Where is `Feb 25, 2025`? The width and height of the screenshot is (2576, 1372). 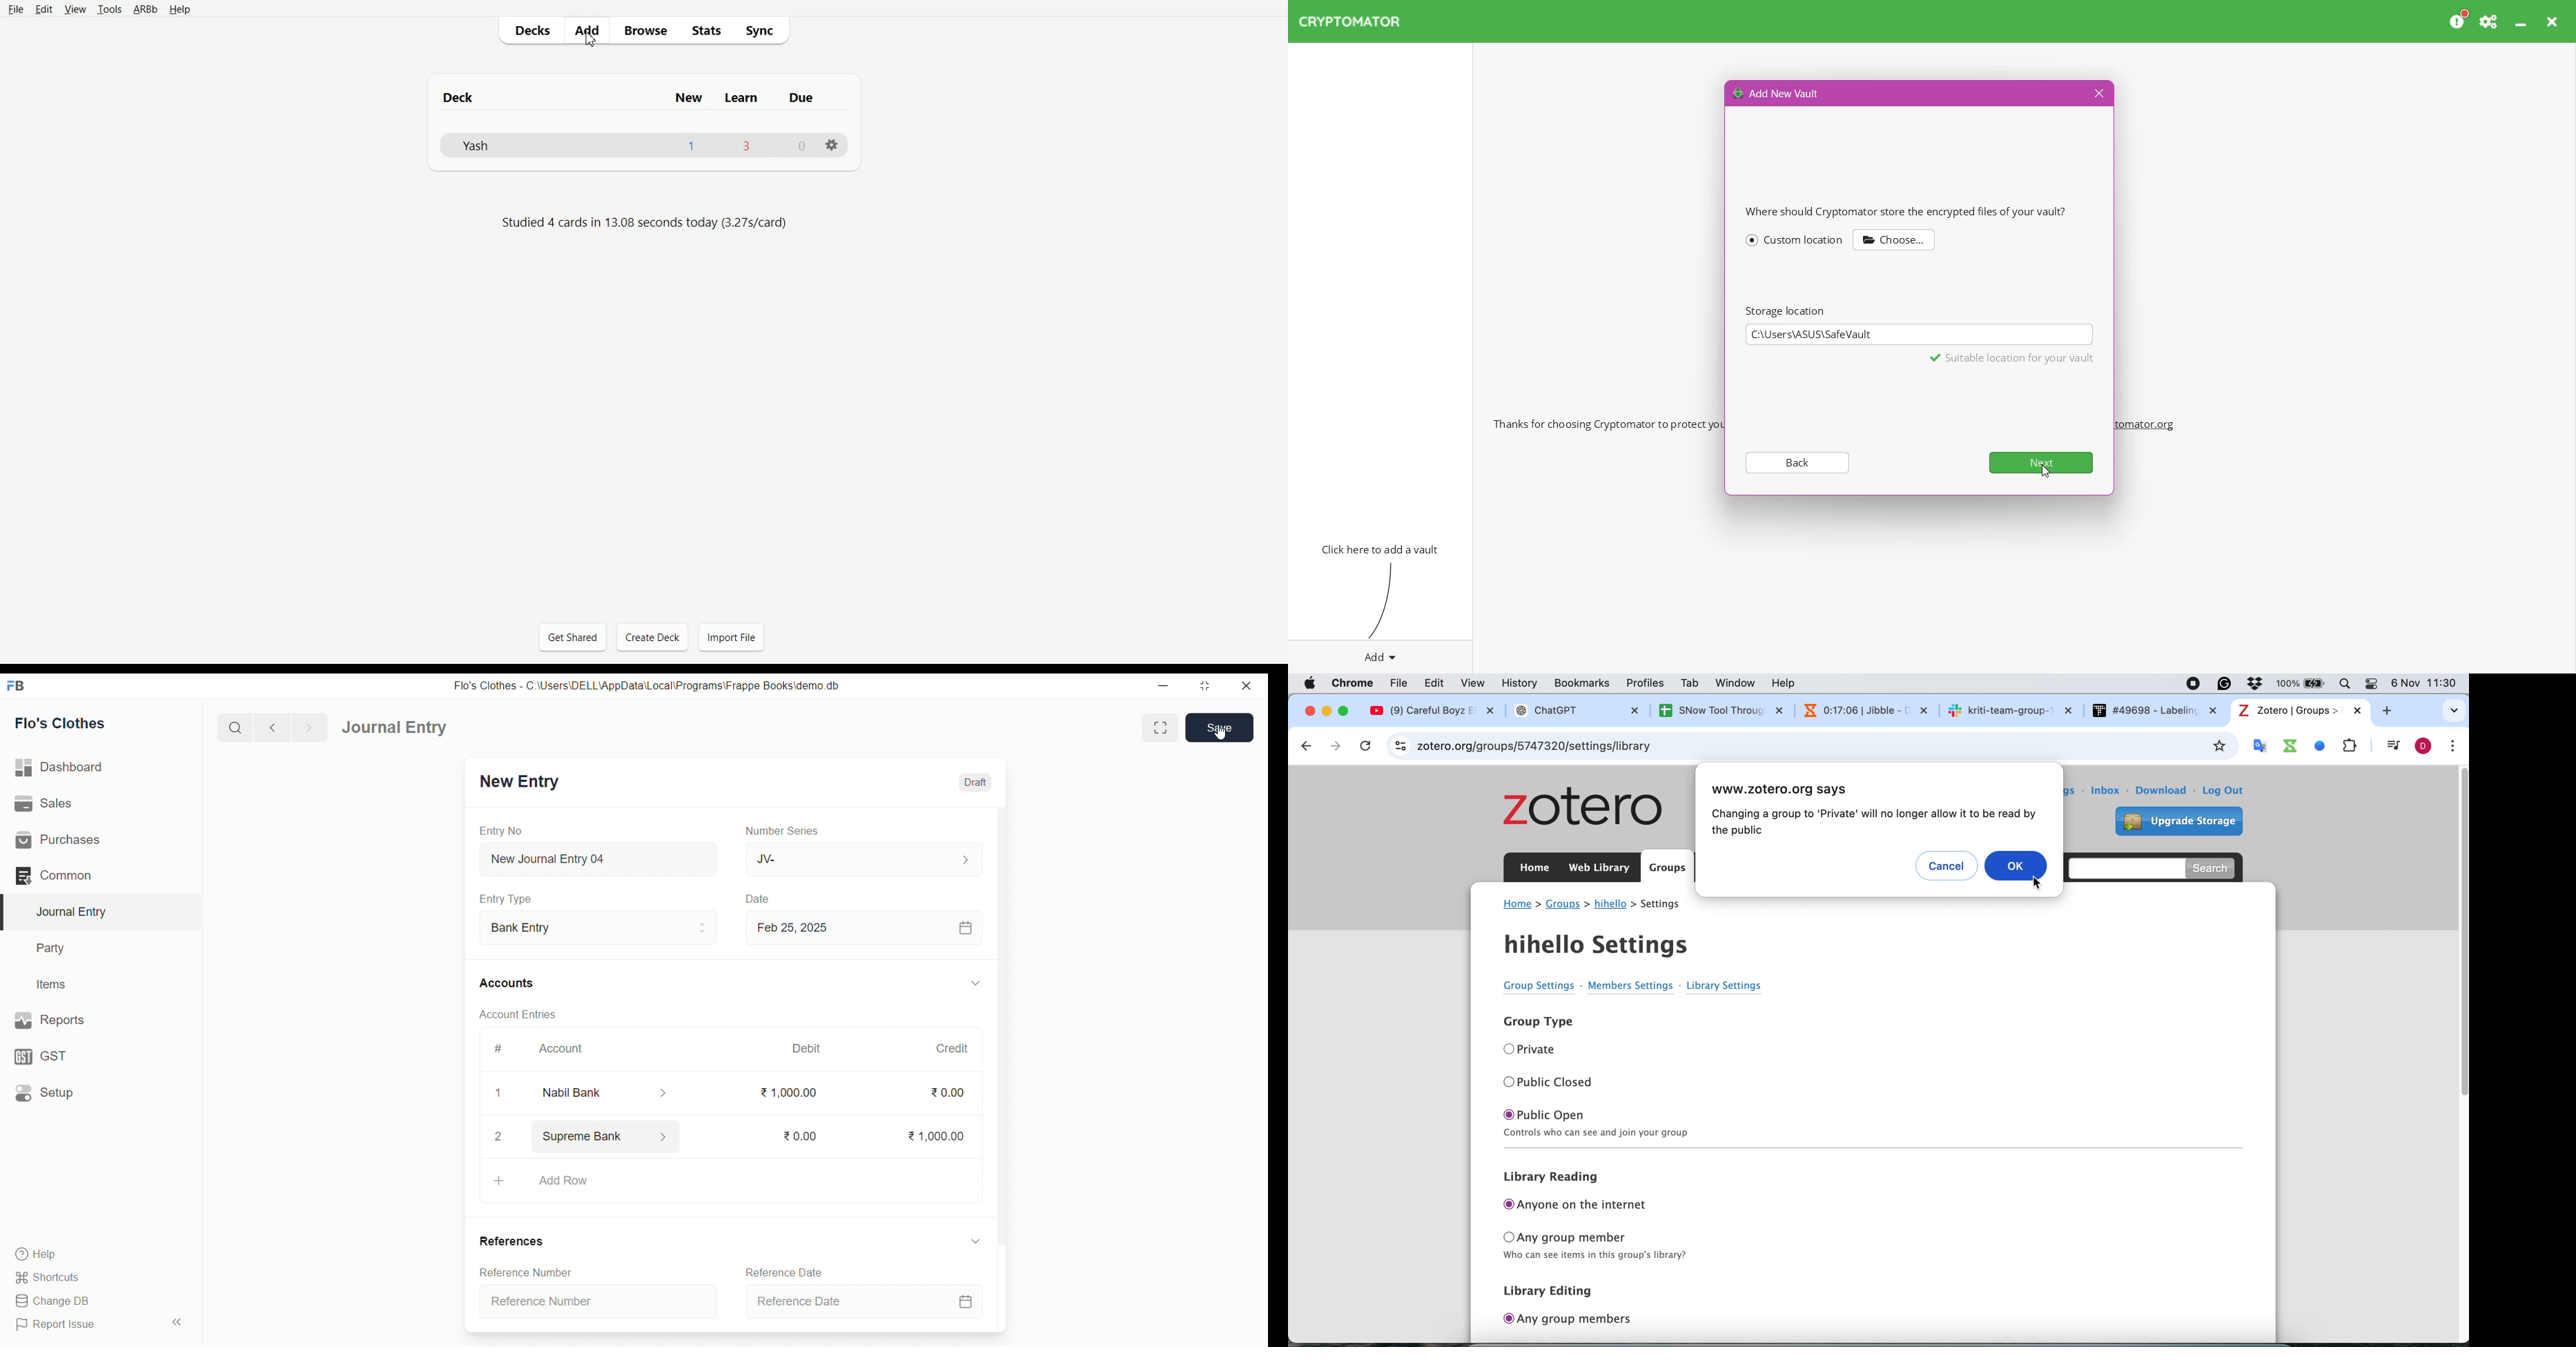
Feb 25, 2025 is located at coordinates (861, 927).